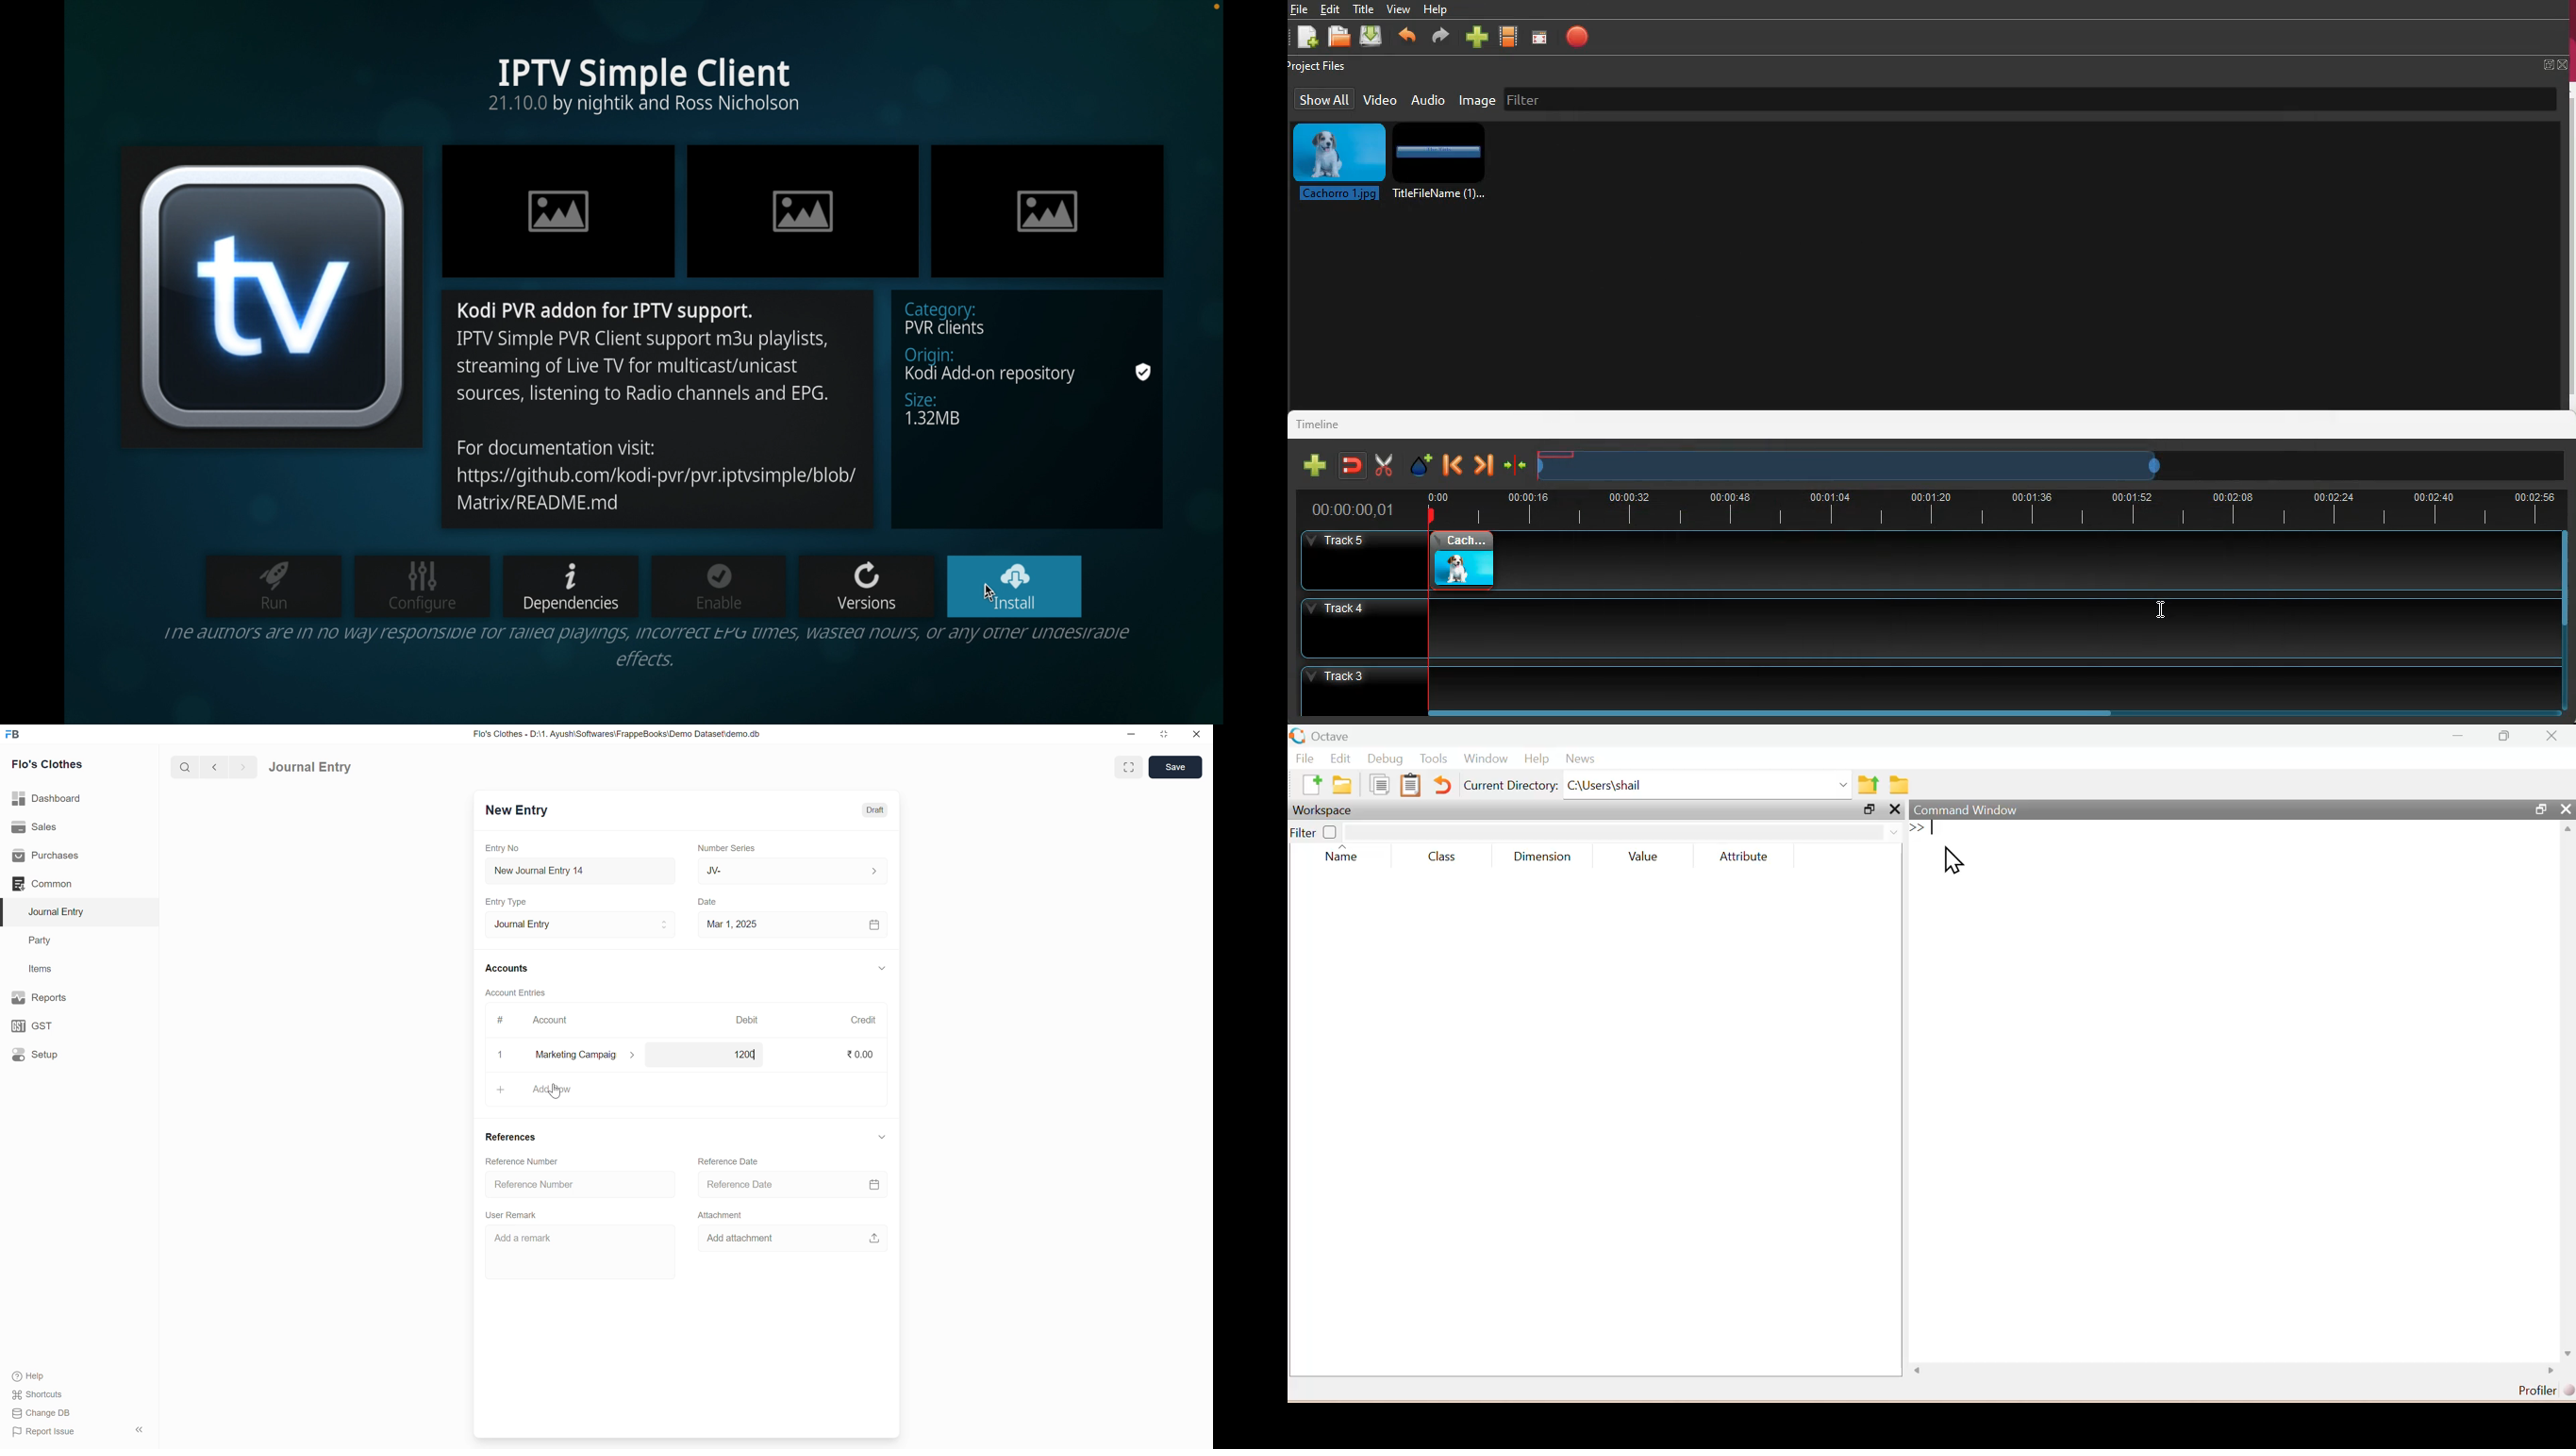 The image size is (2576, 1456). I want to click on Maximize, so click(2538, 809).